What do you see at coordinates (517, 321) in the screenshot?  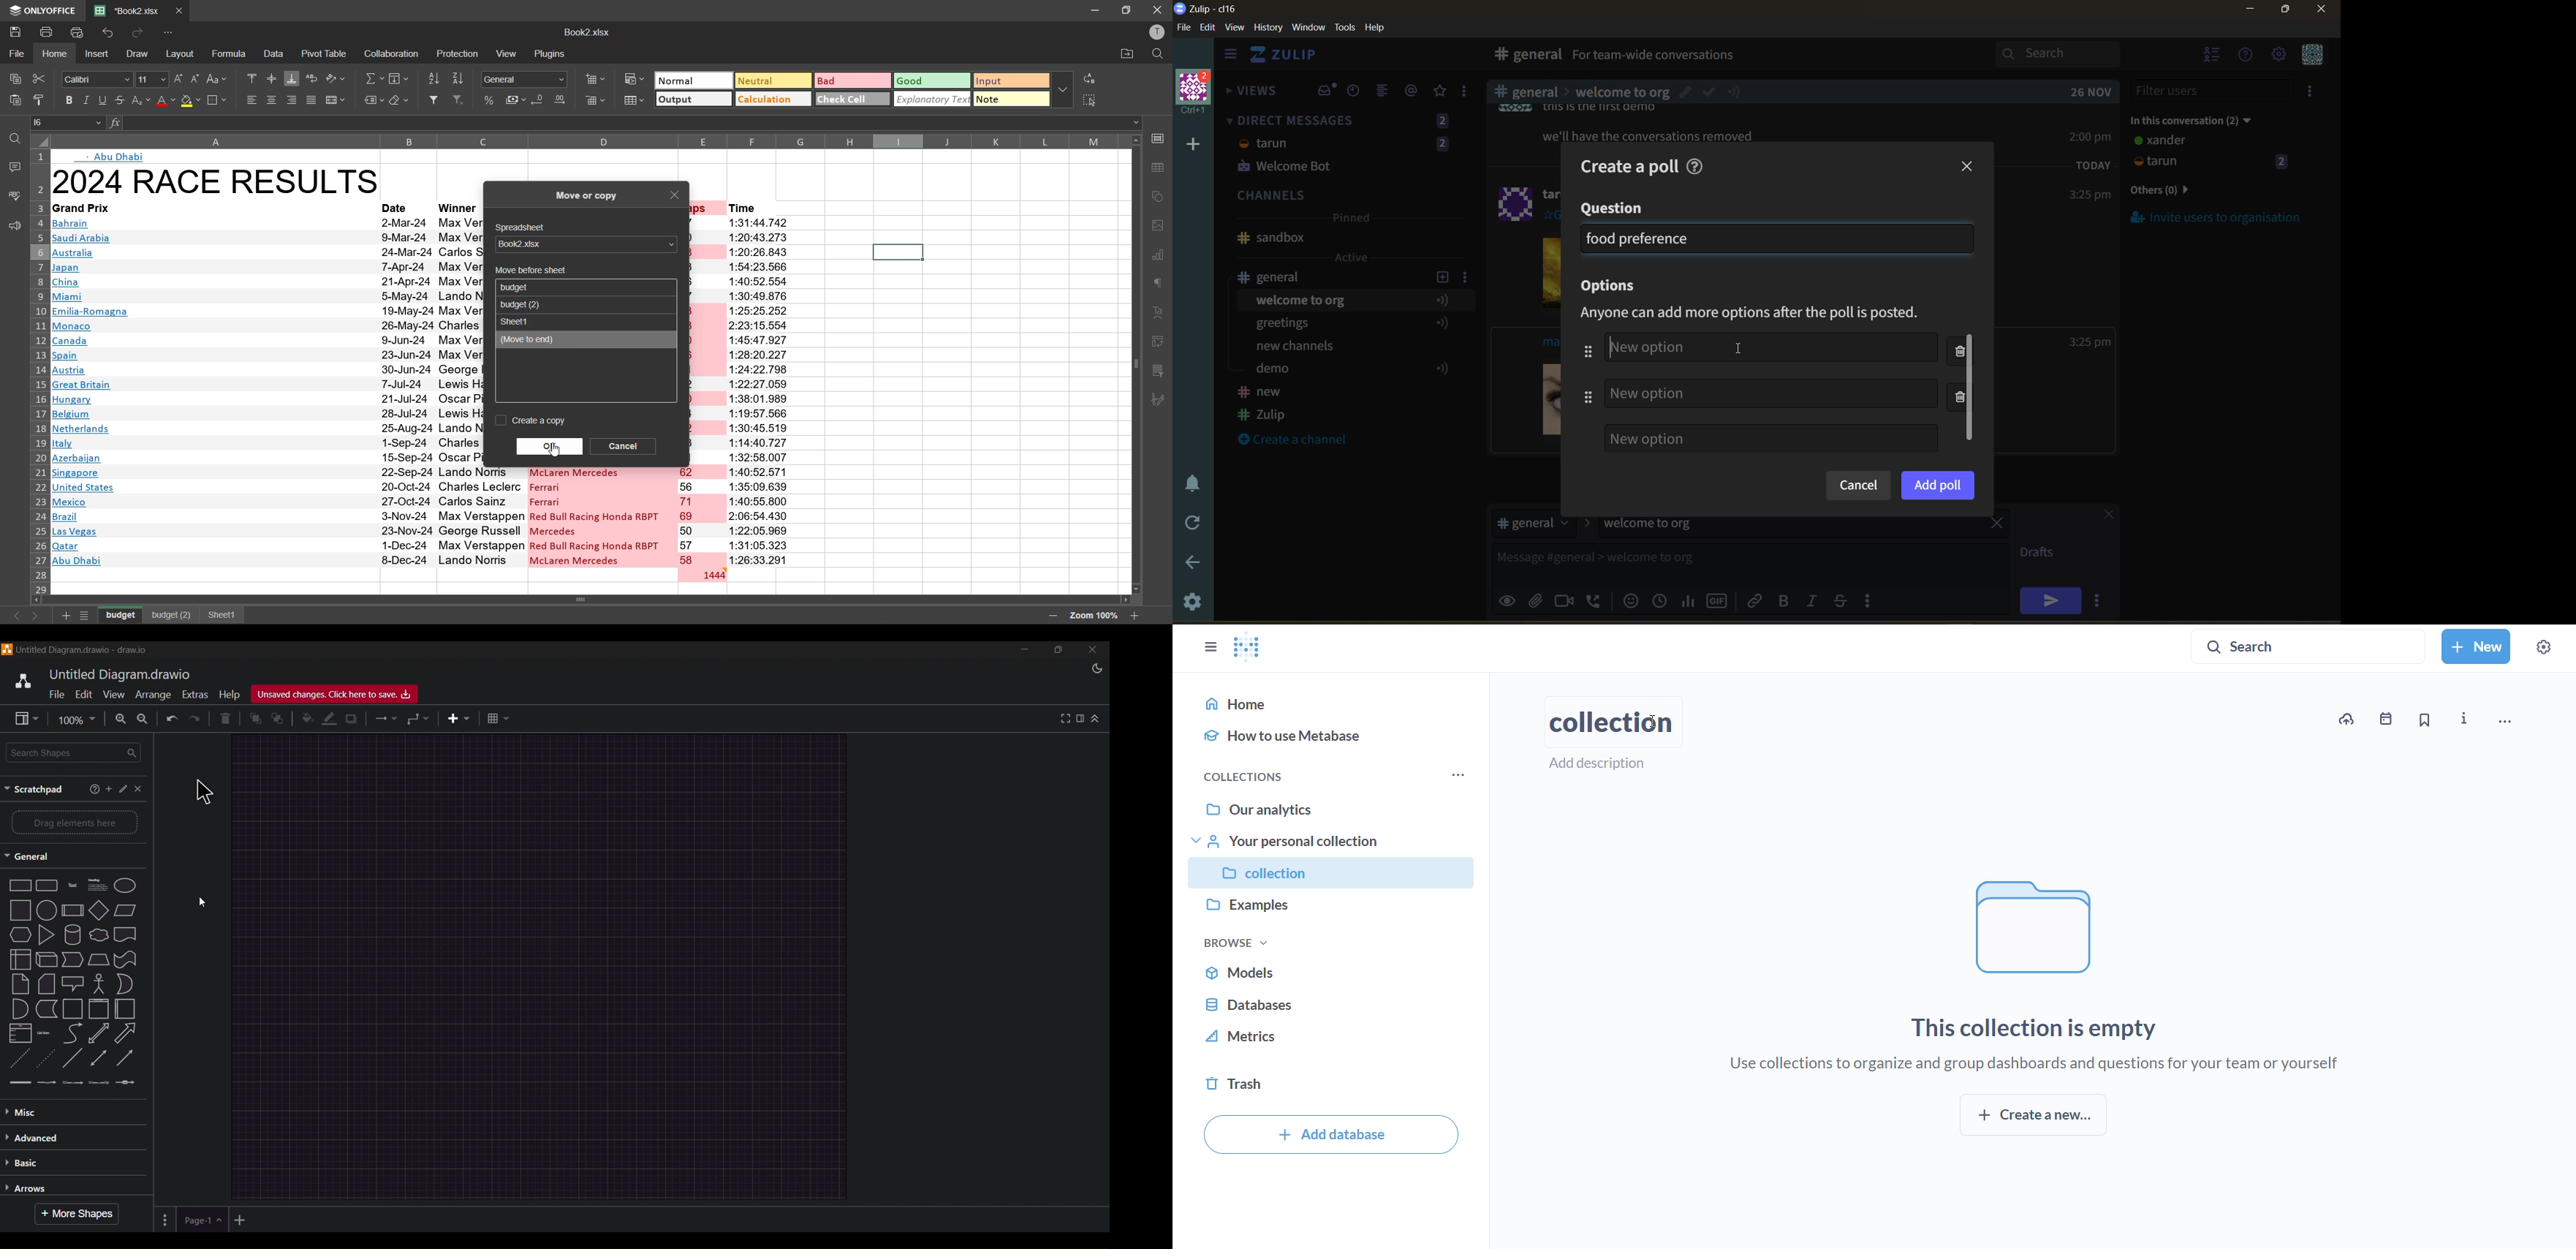 I see `sheet name` at bounding box center [517, 321].